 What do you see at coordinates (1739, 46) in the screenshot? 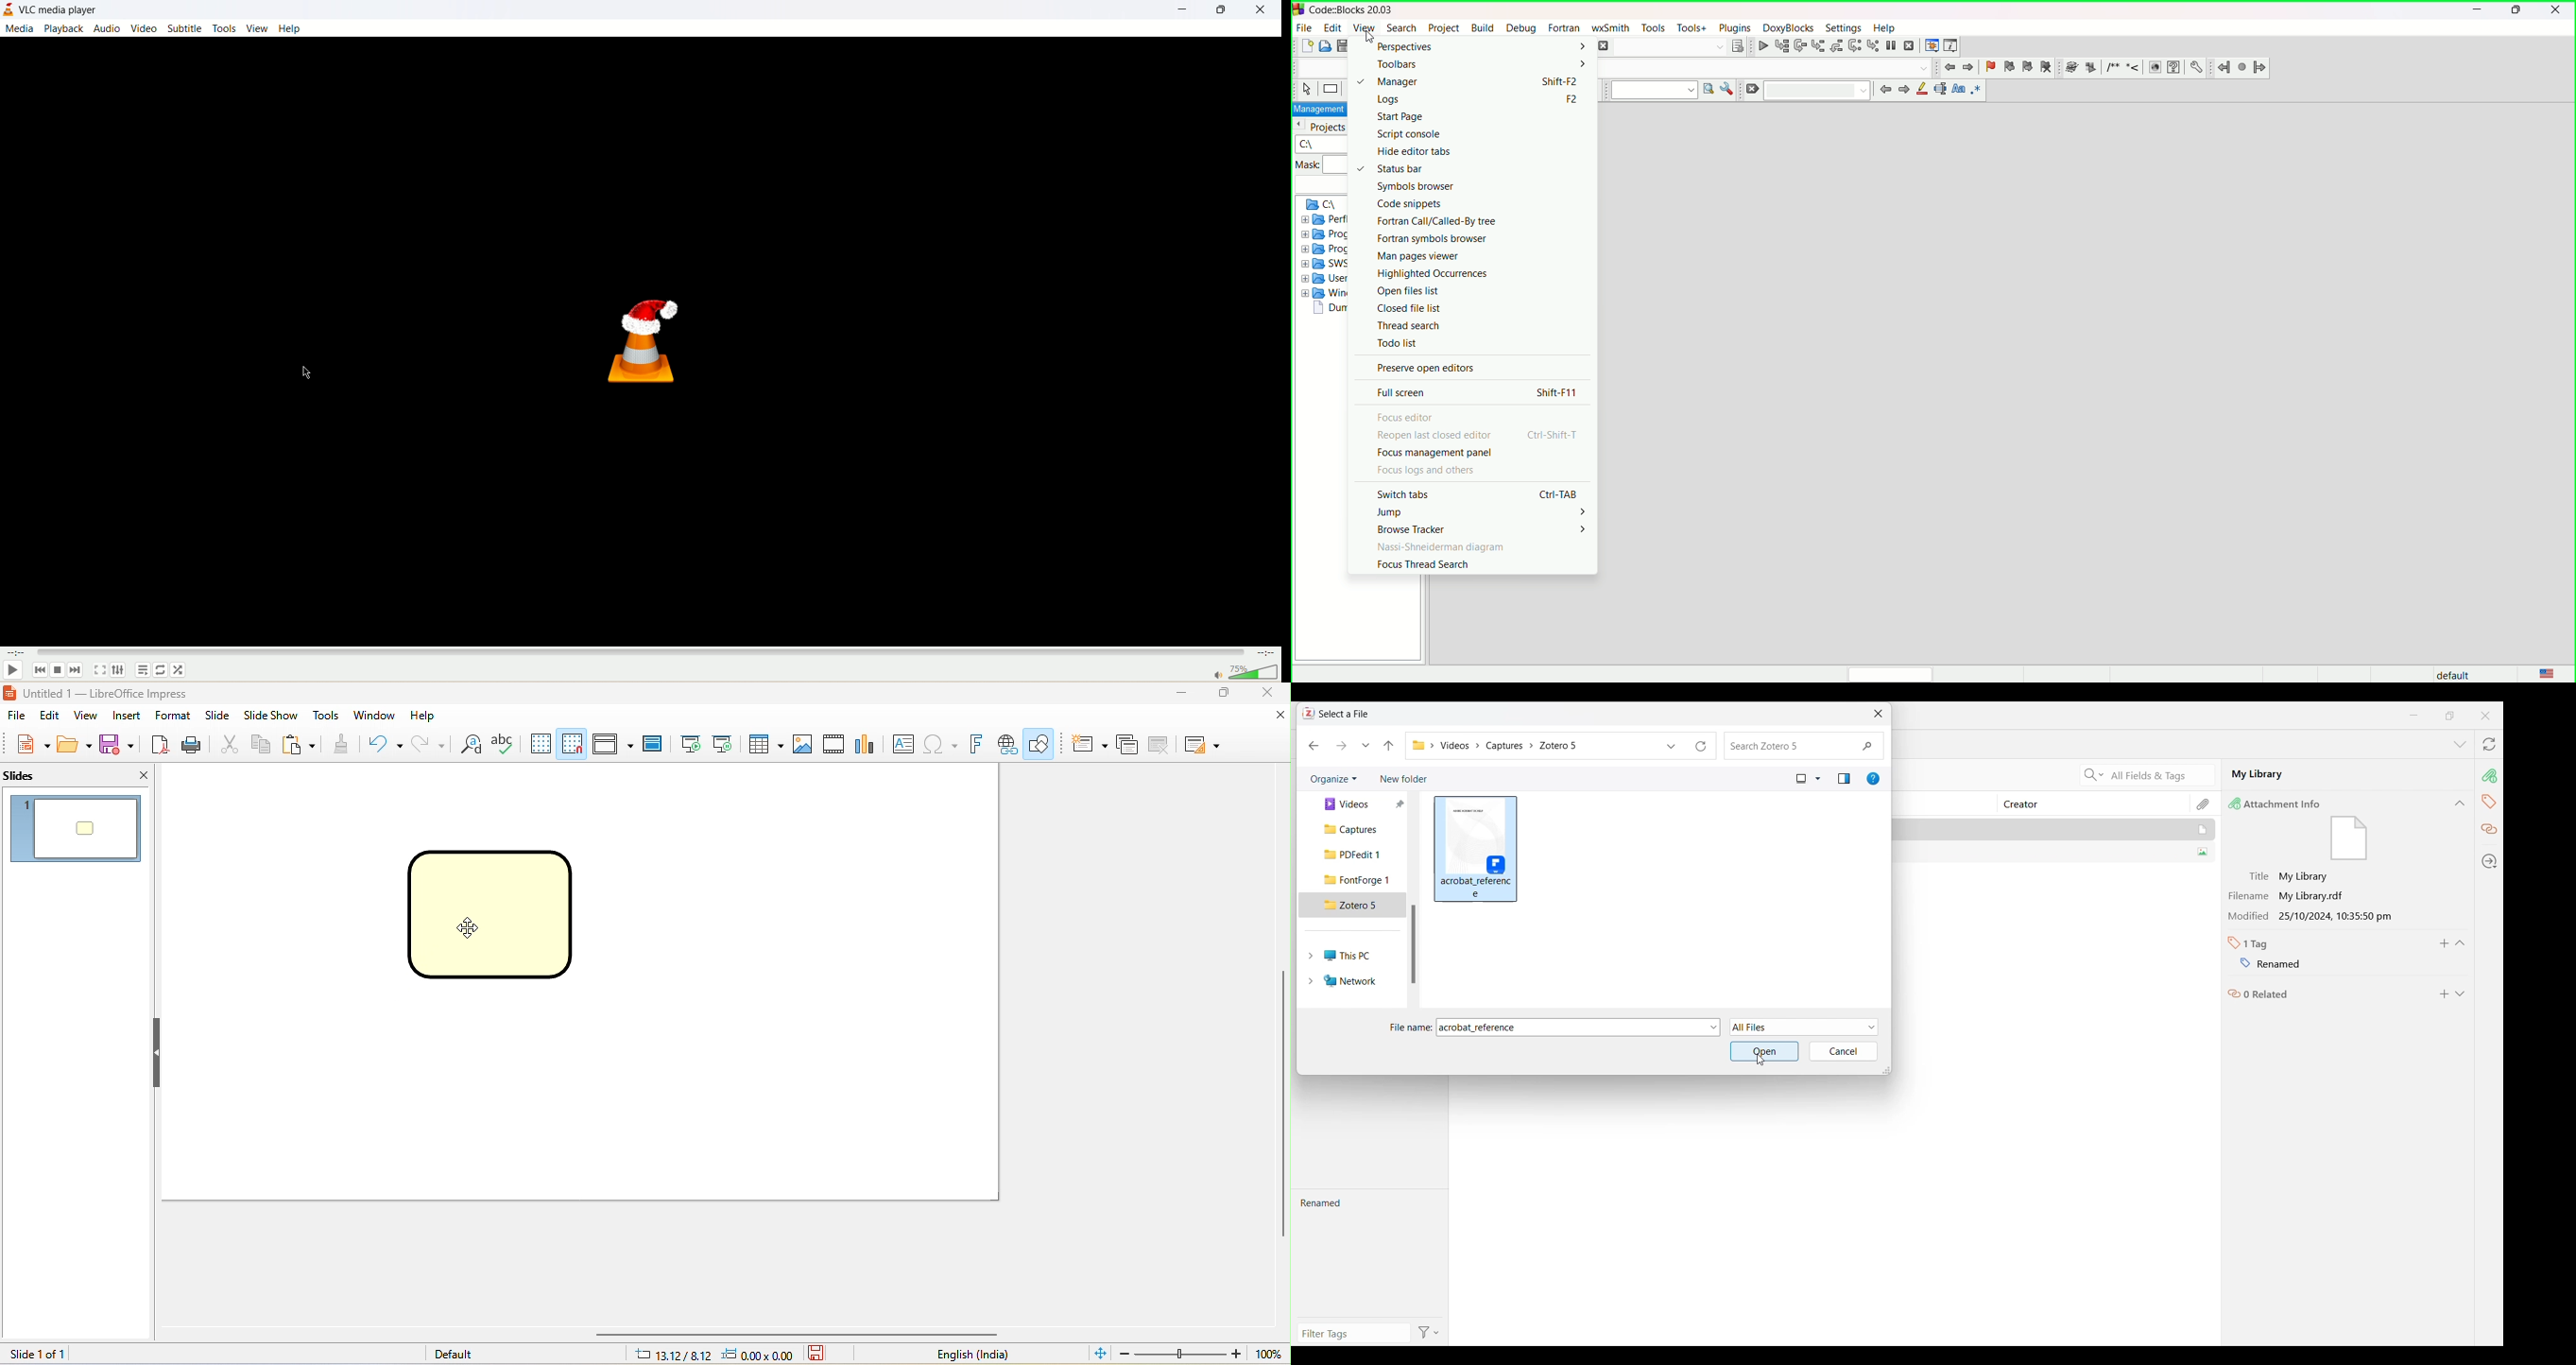
I see `show the select target` at bounding box center [1739, 46].